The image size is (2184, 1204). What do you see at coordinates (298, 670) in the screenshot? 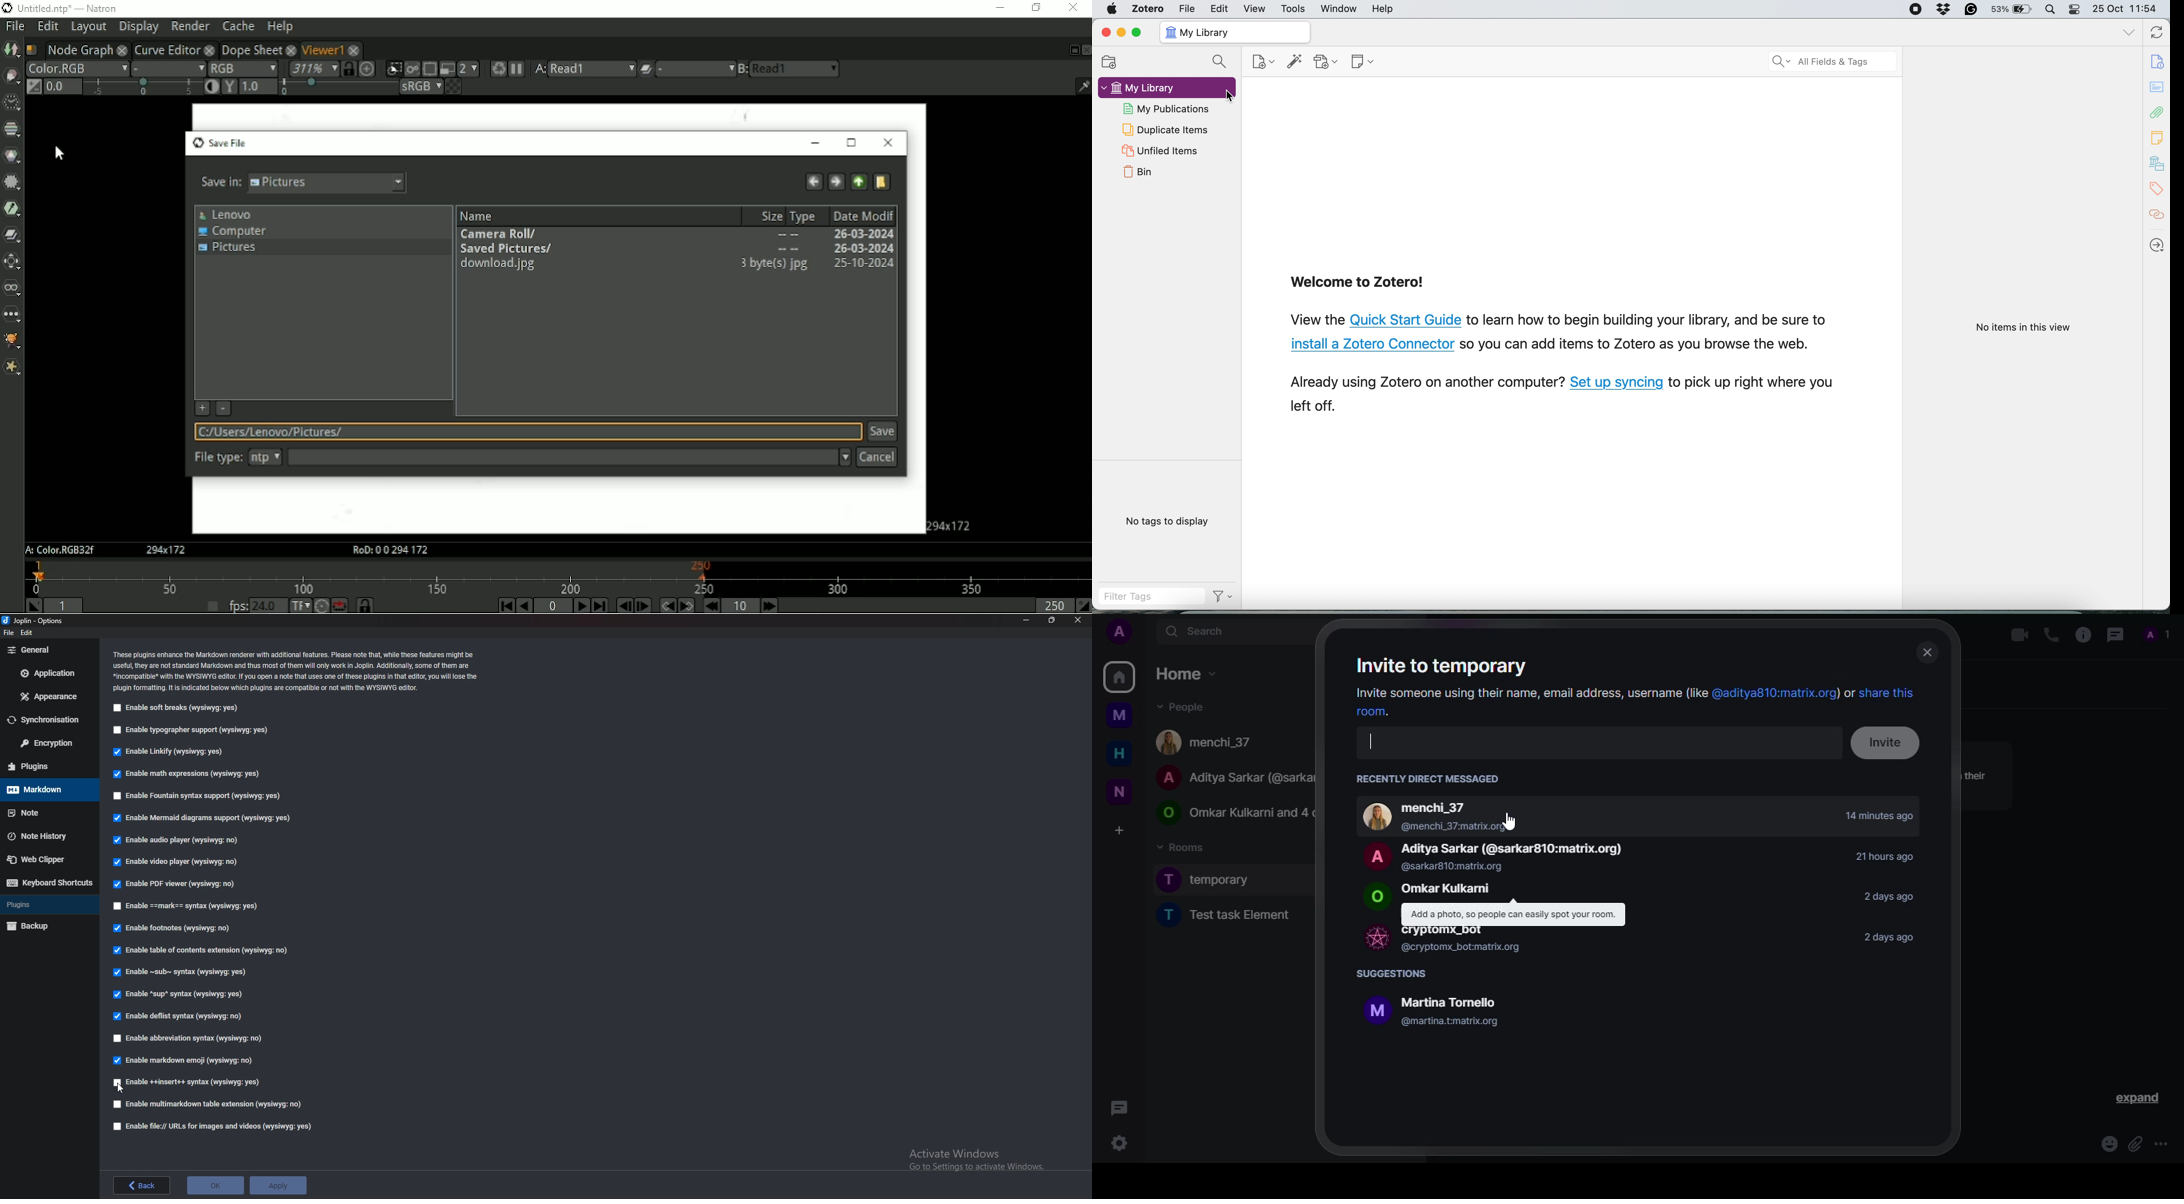
I see `info` at bounding box center [298, 670].